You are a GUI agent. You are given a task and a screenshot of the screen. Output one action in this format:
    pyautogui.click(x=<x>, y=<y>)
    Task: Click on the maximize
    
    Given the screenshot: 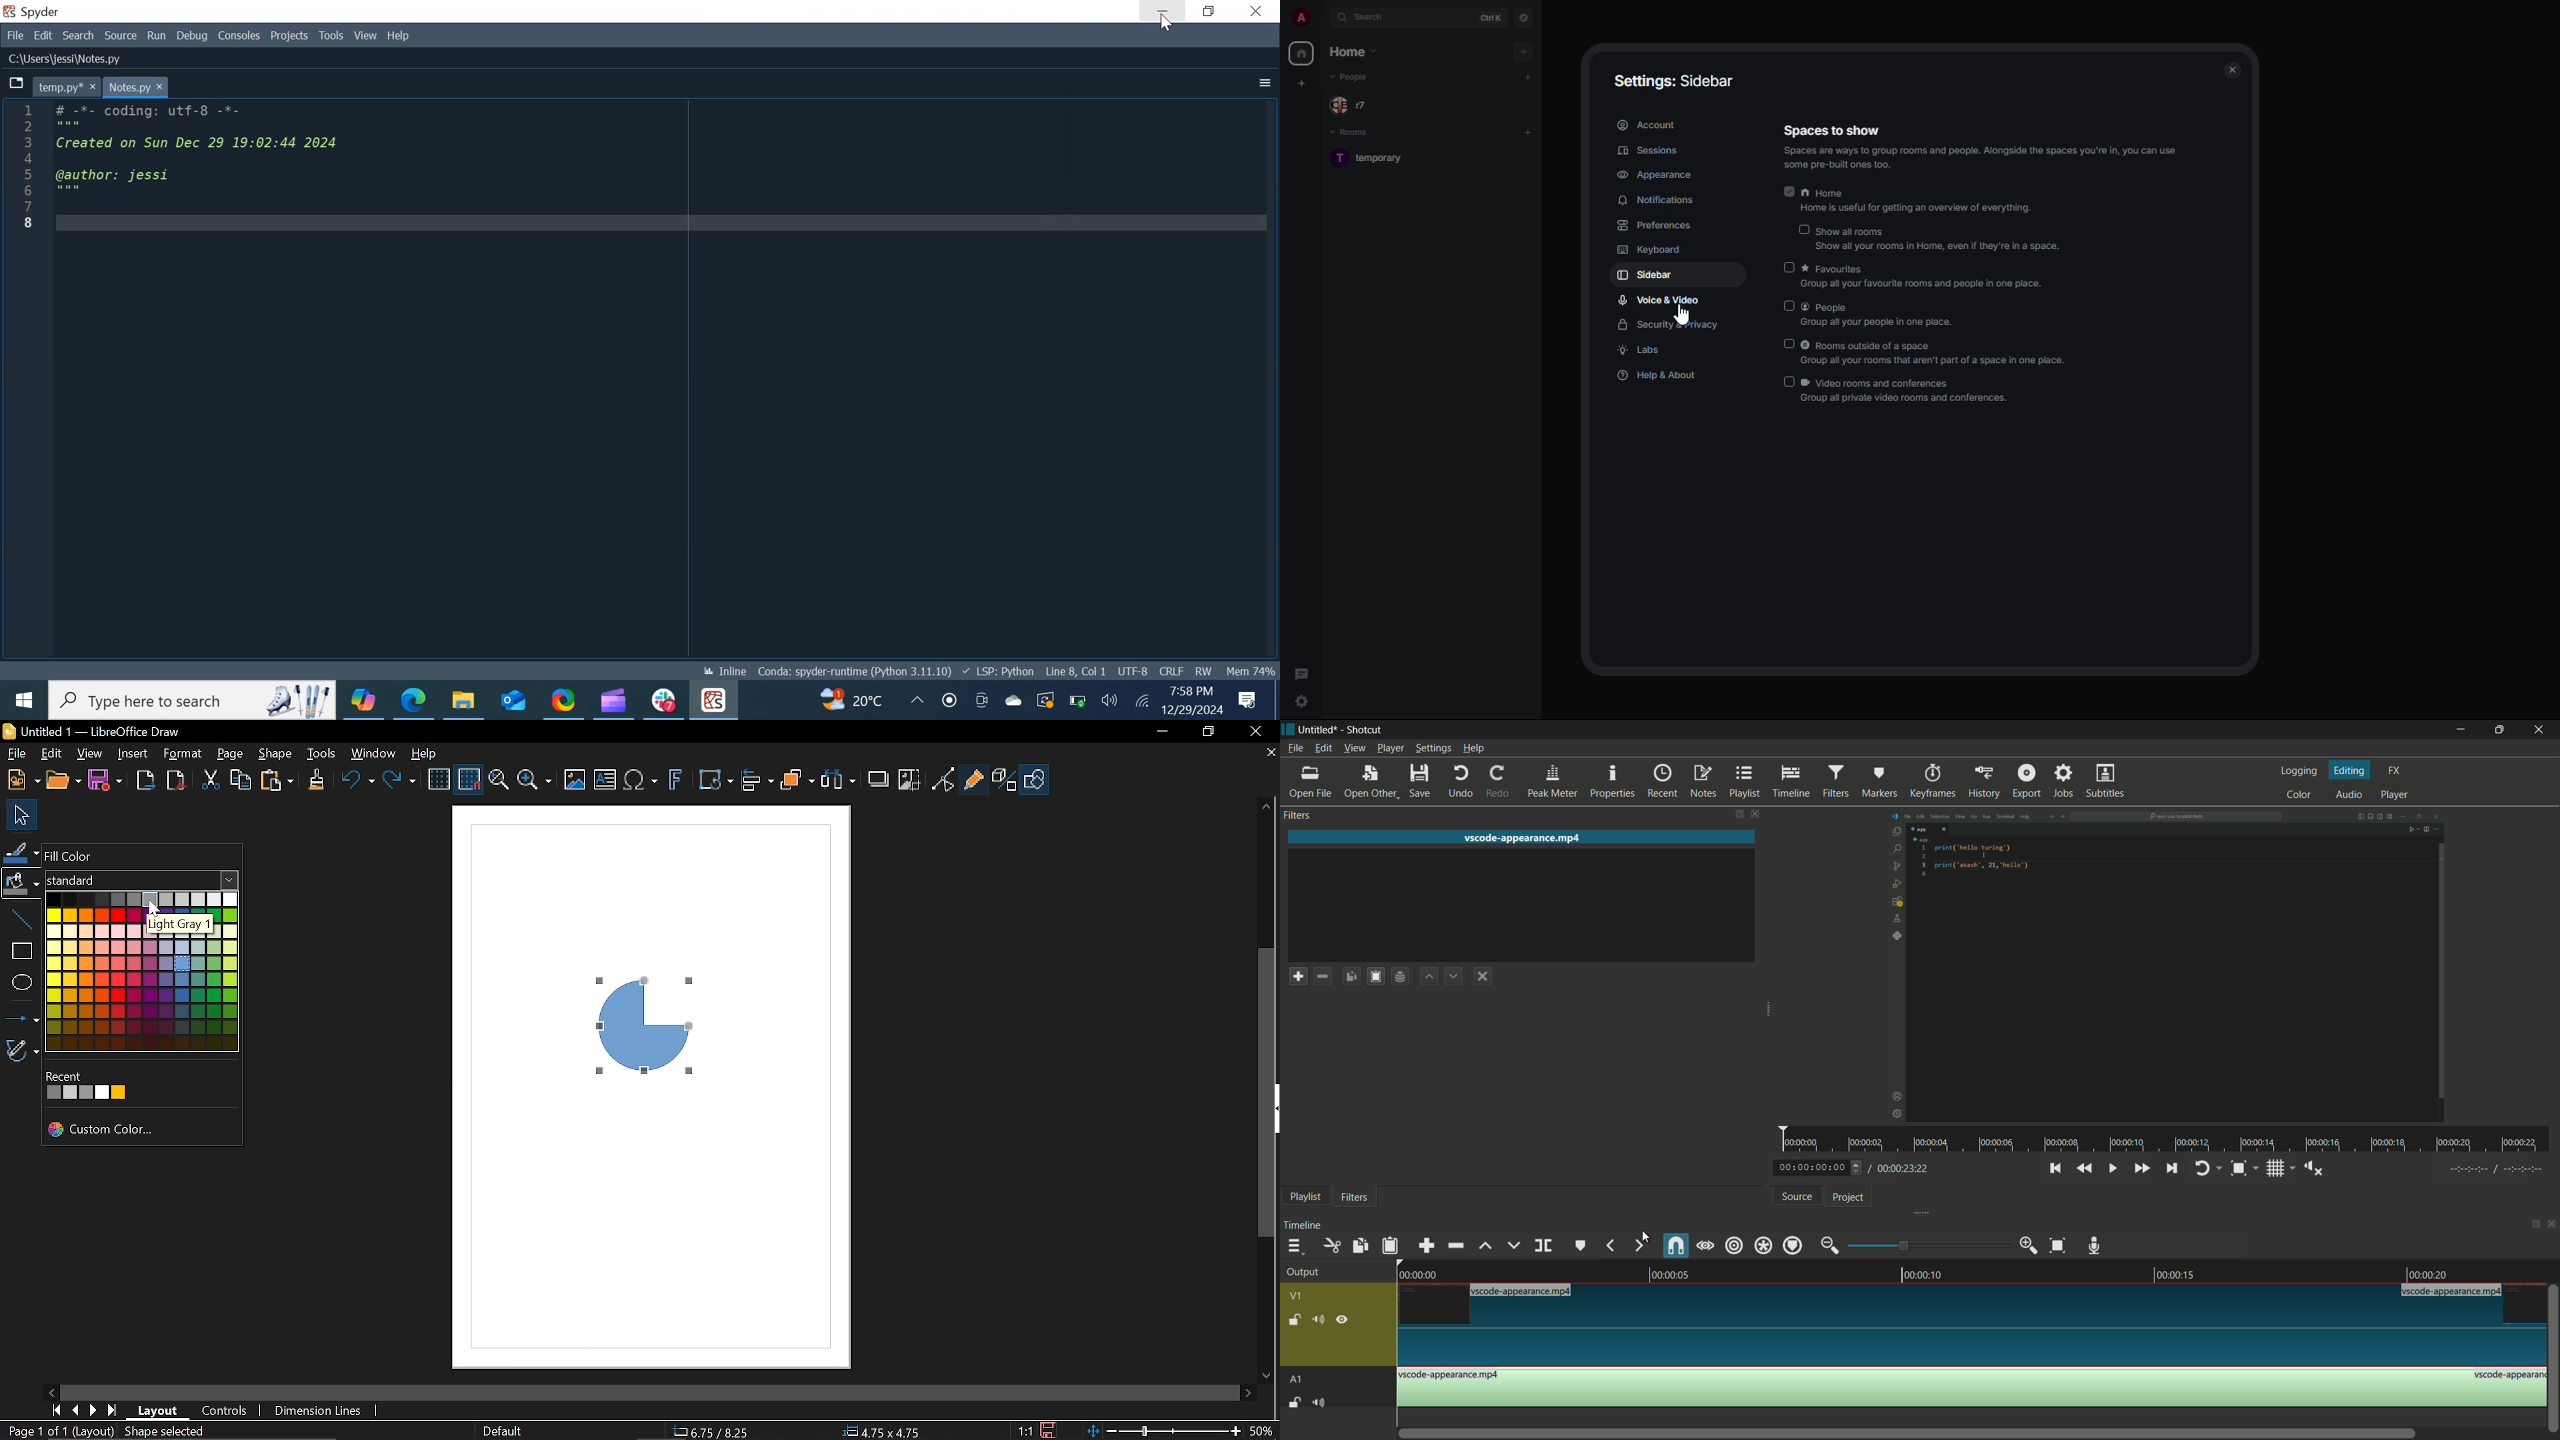 What is the action you would take?
    pyautogui.click(x=2497, y=730)
    